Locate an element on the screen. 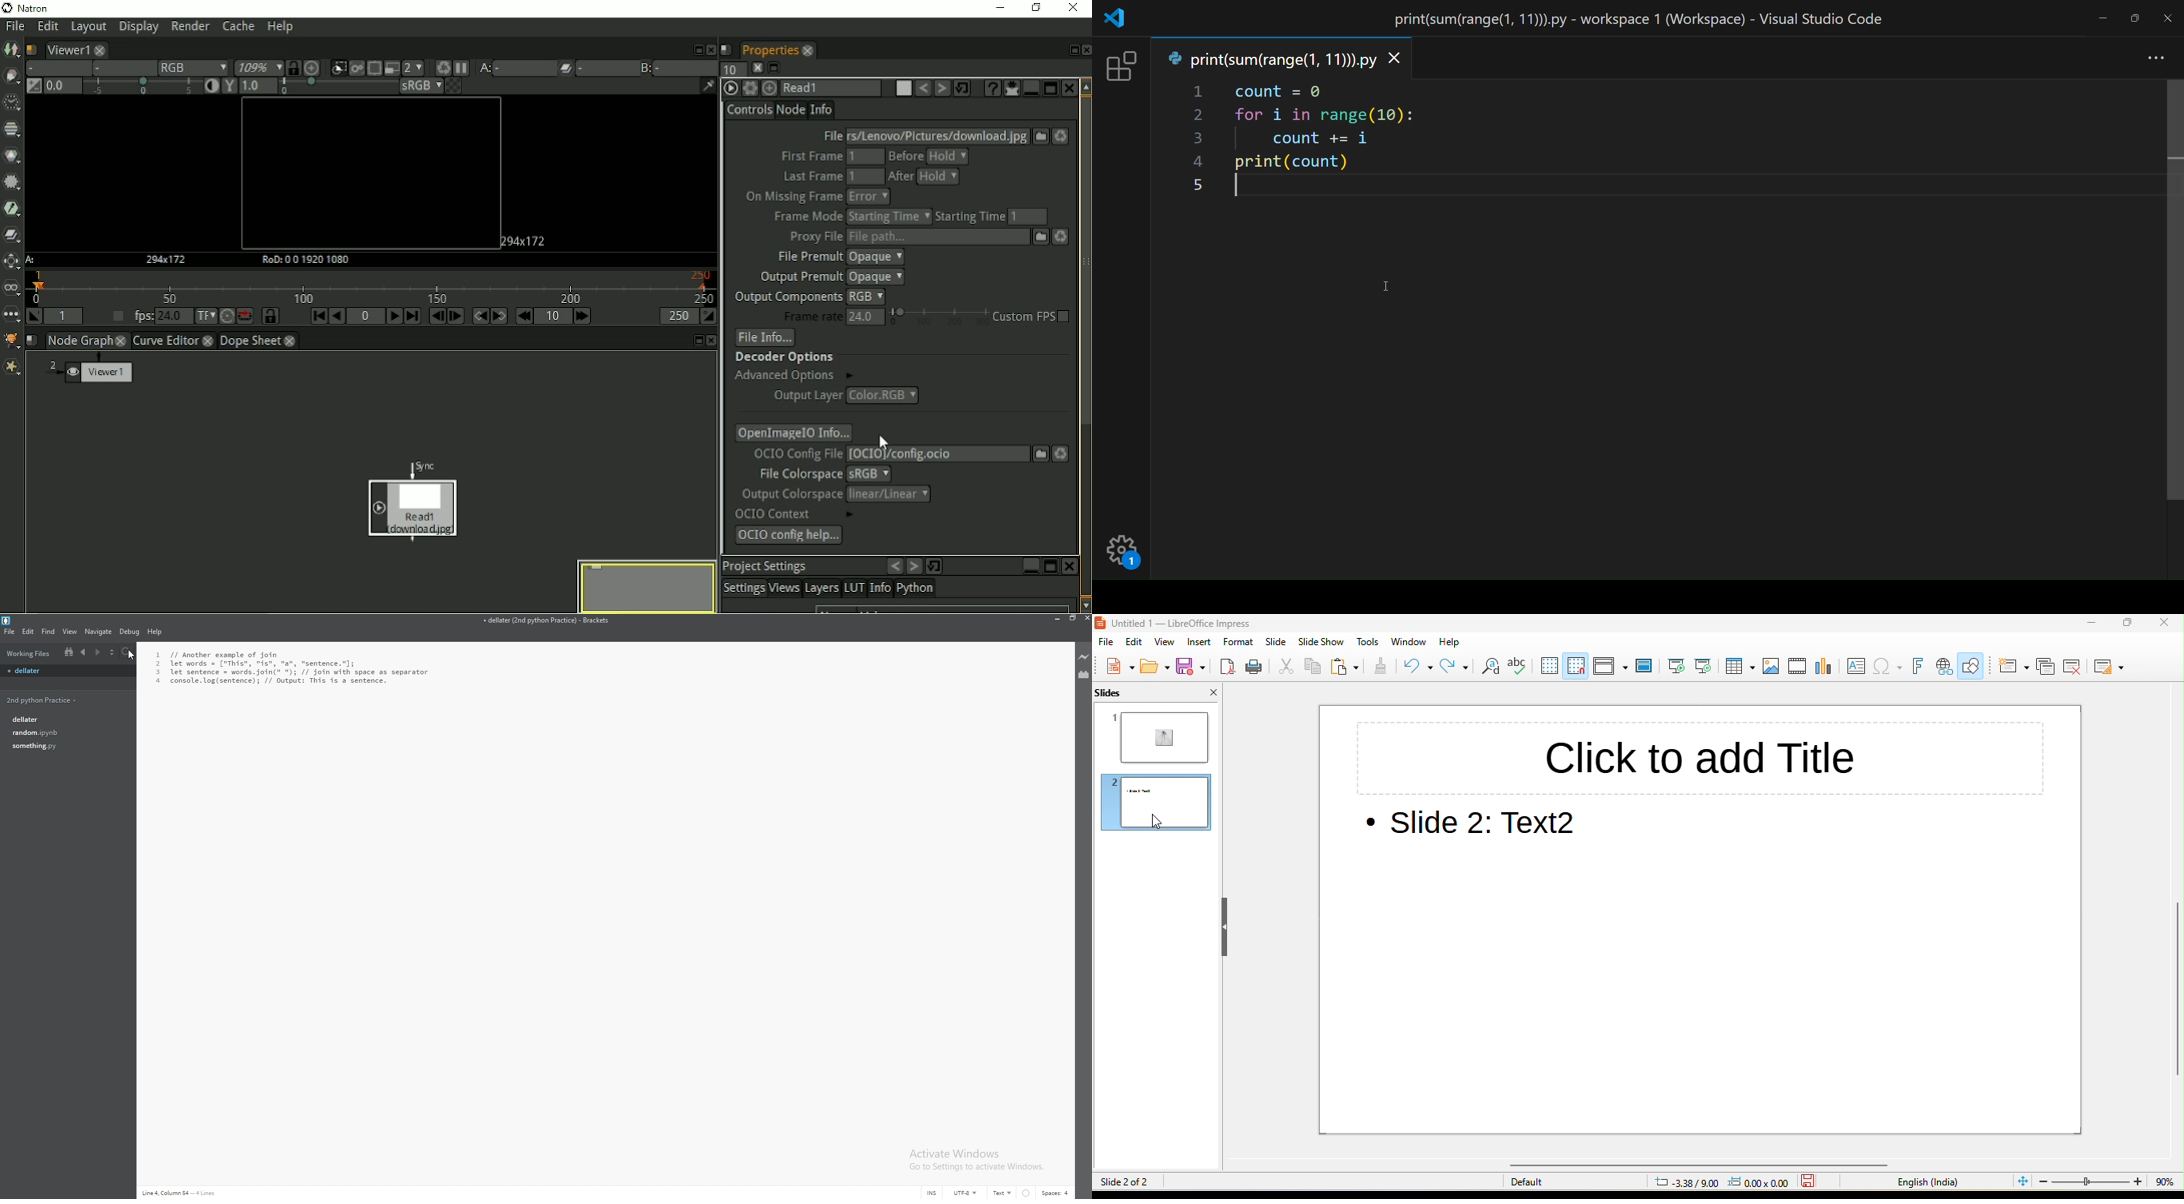 The height and width of the screenshot is (1204, 2184). tools is located at coordinates (1369, 644).